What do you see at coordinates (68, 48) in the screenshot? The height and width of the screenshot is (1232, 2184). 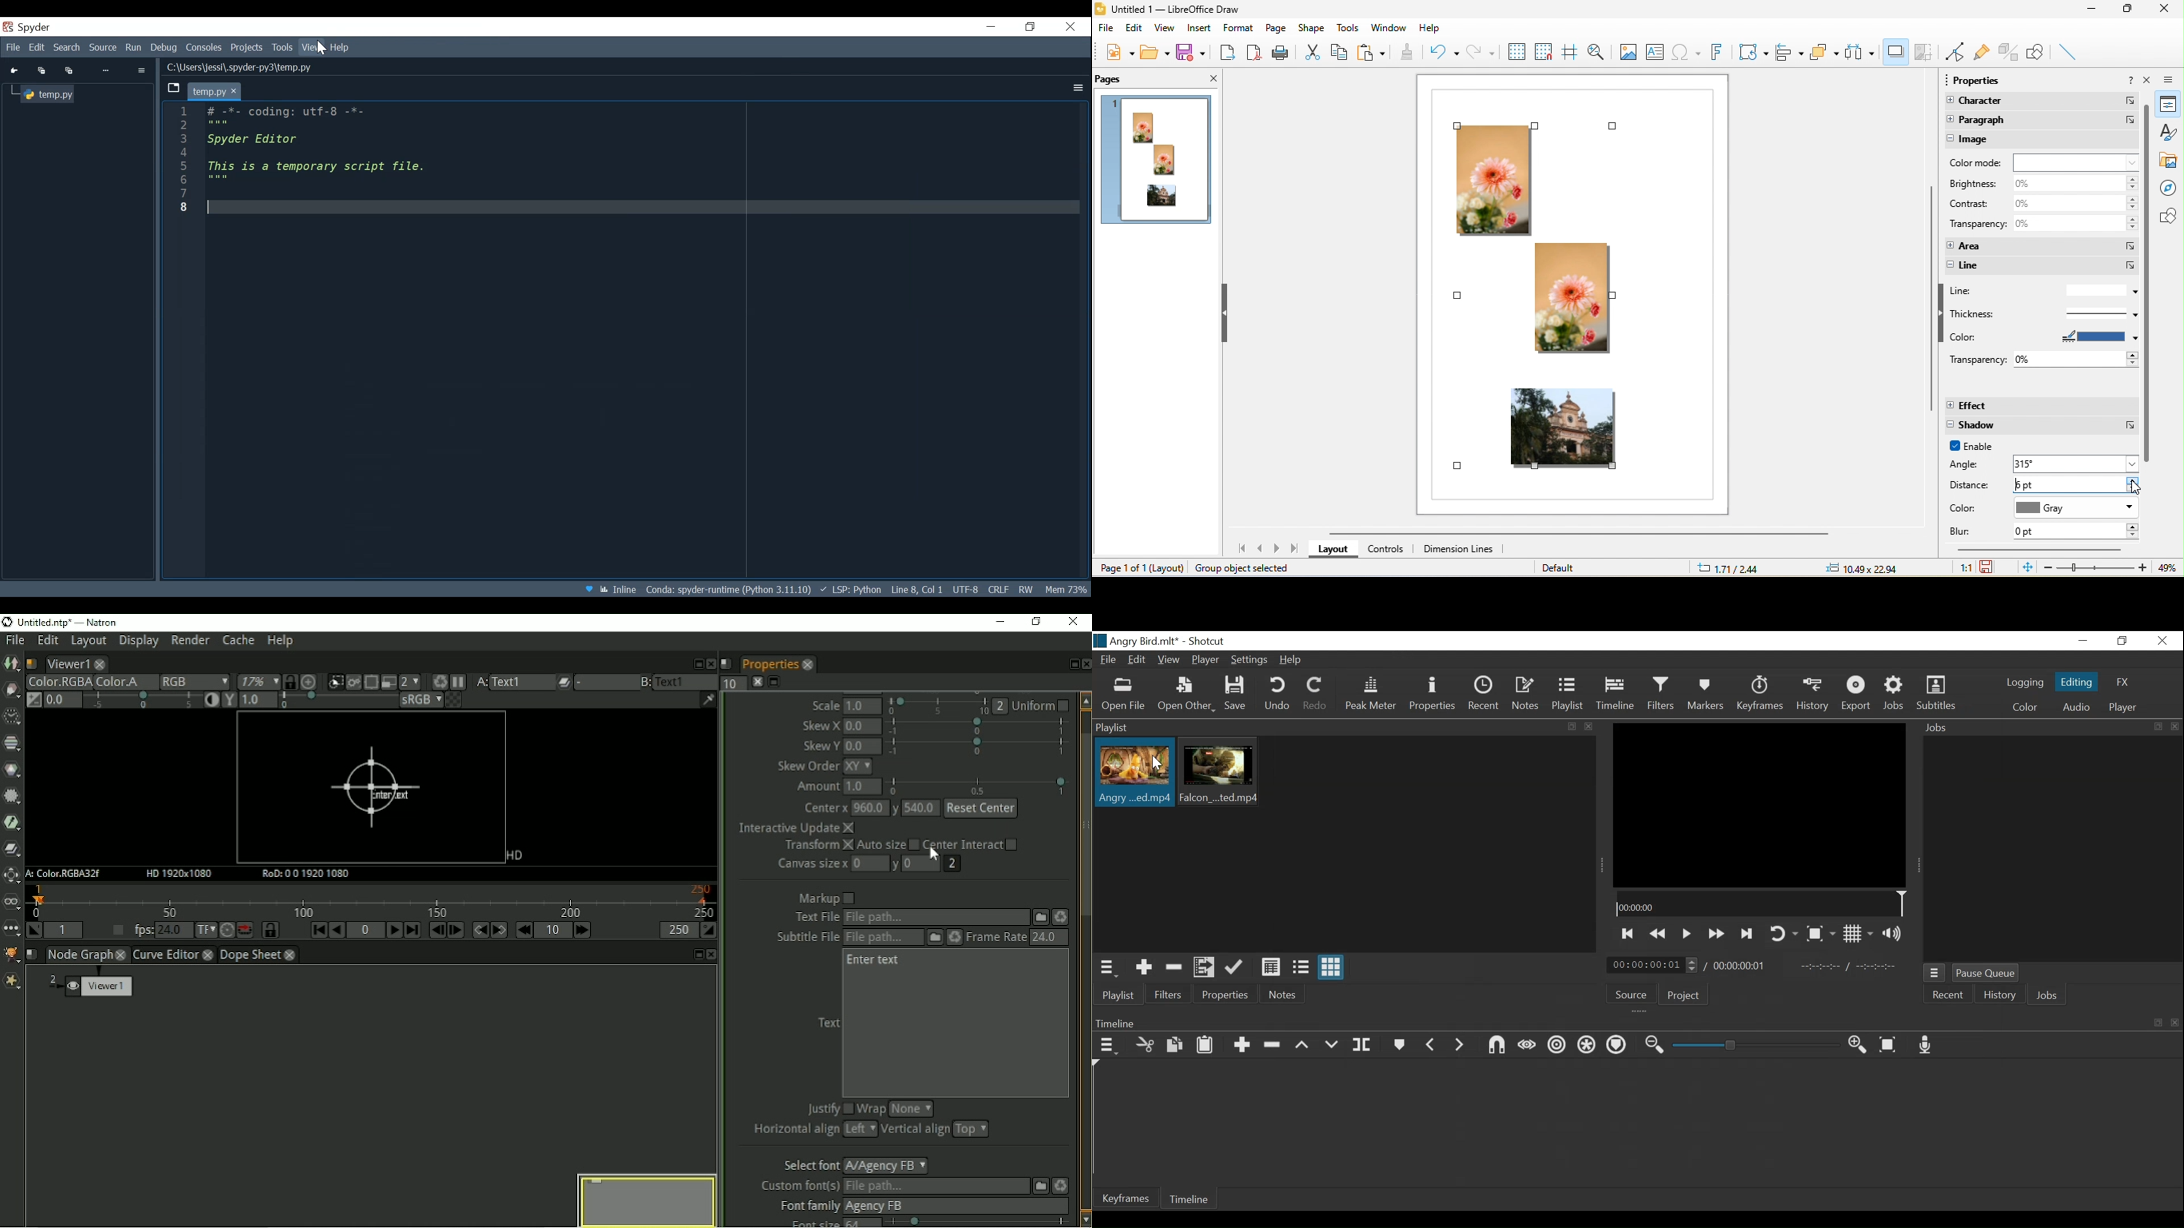 I see `Search` at bounding box center [68, 48].